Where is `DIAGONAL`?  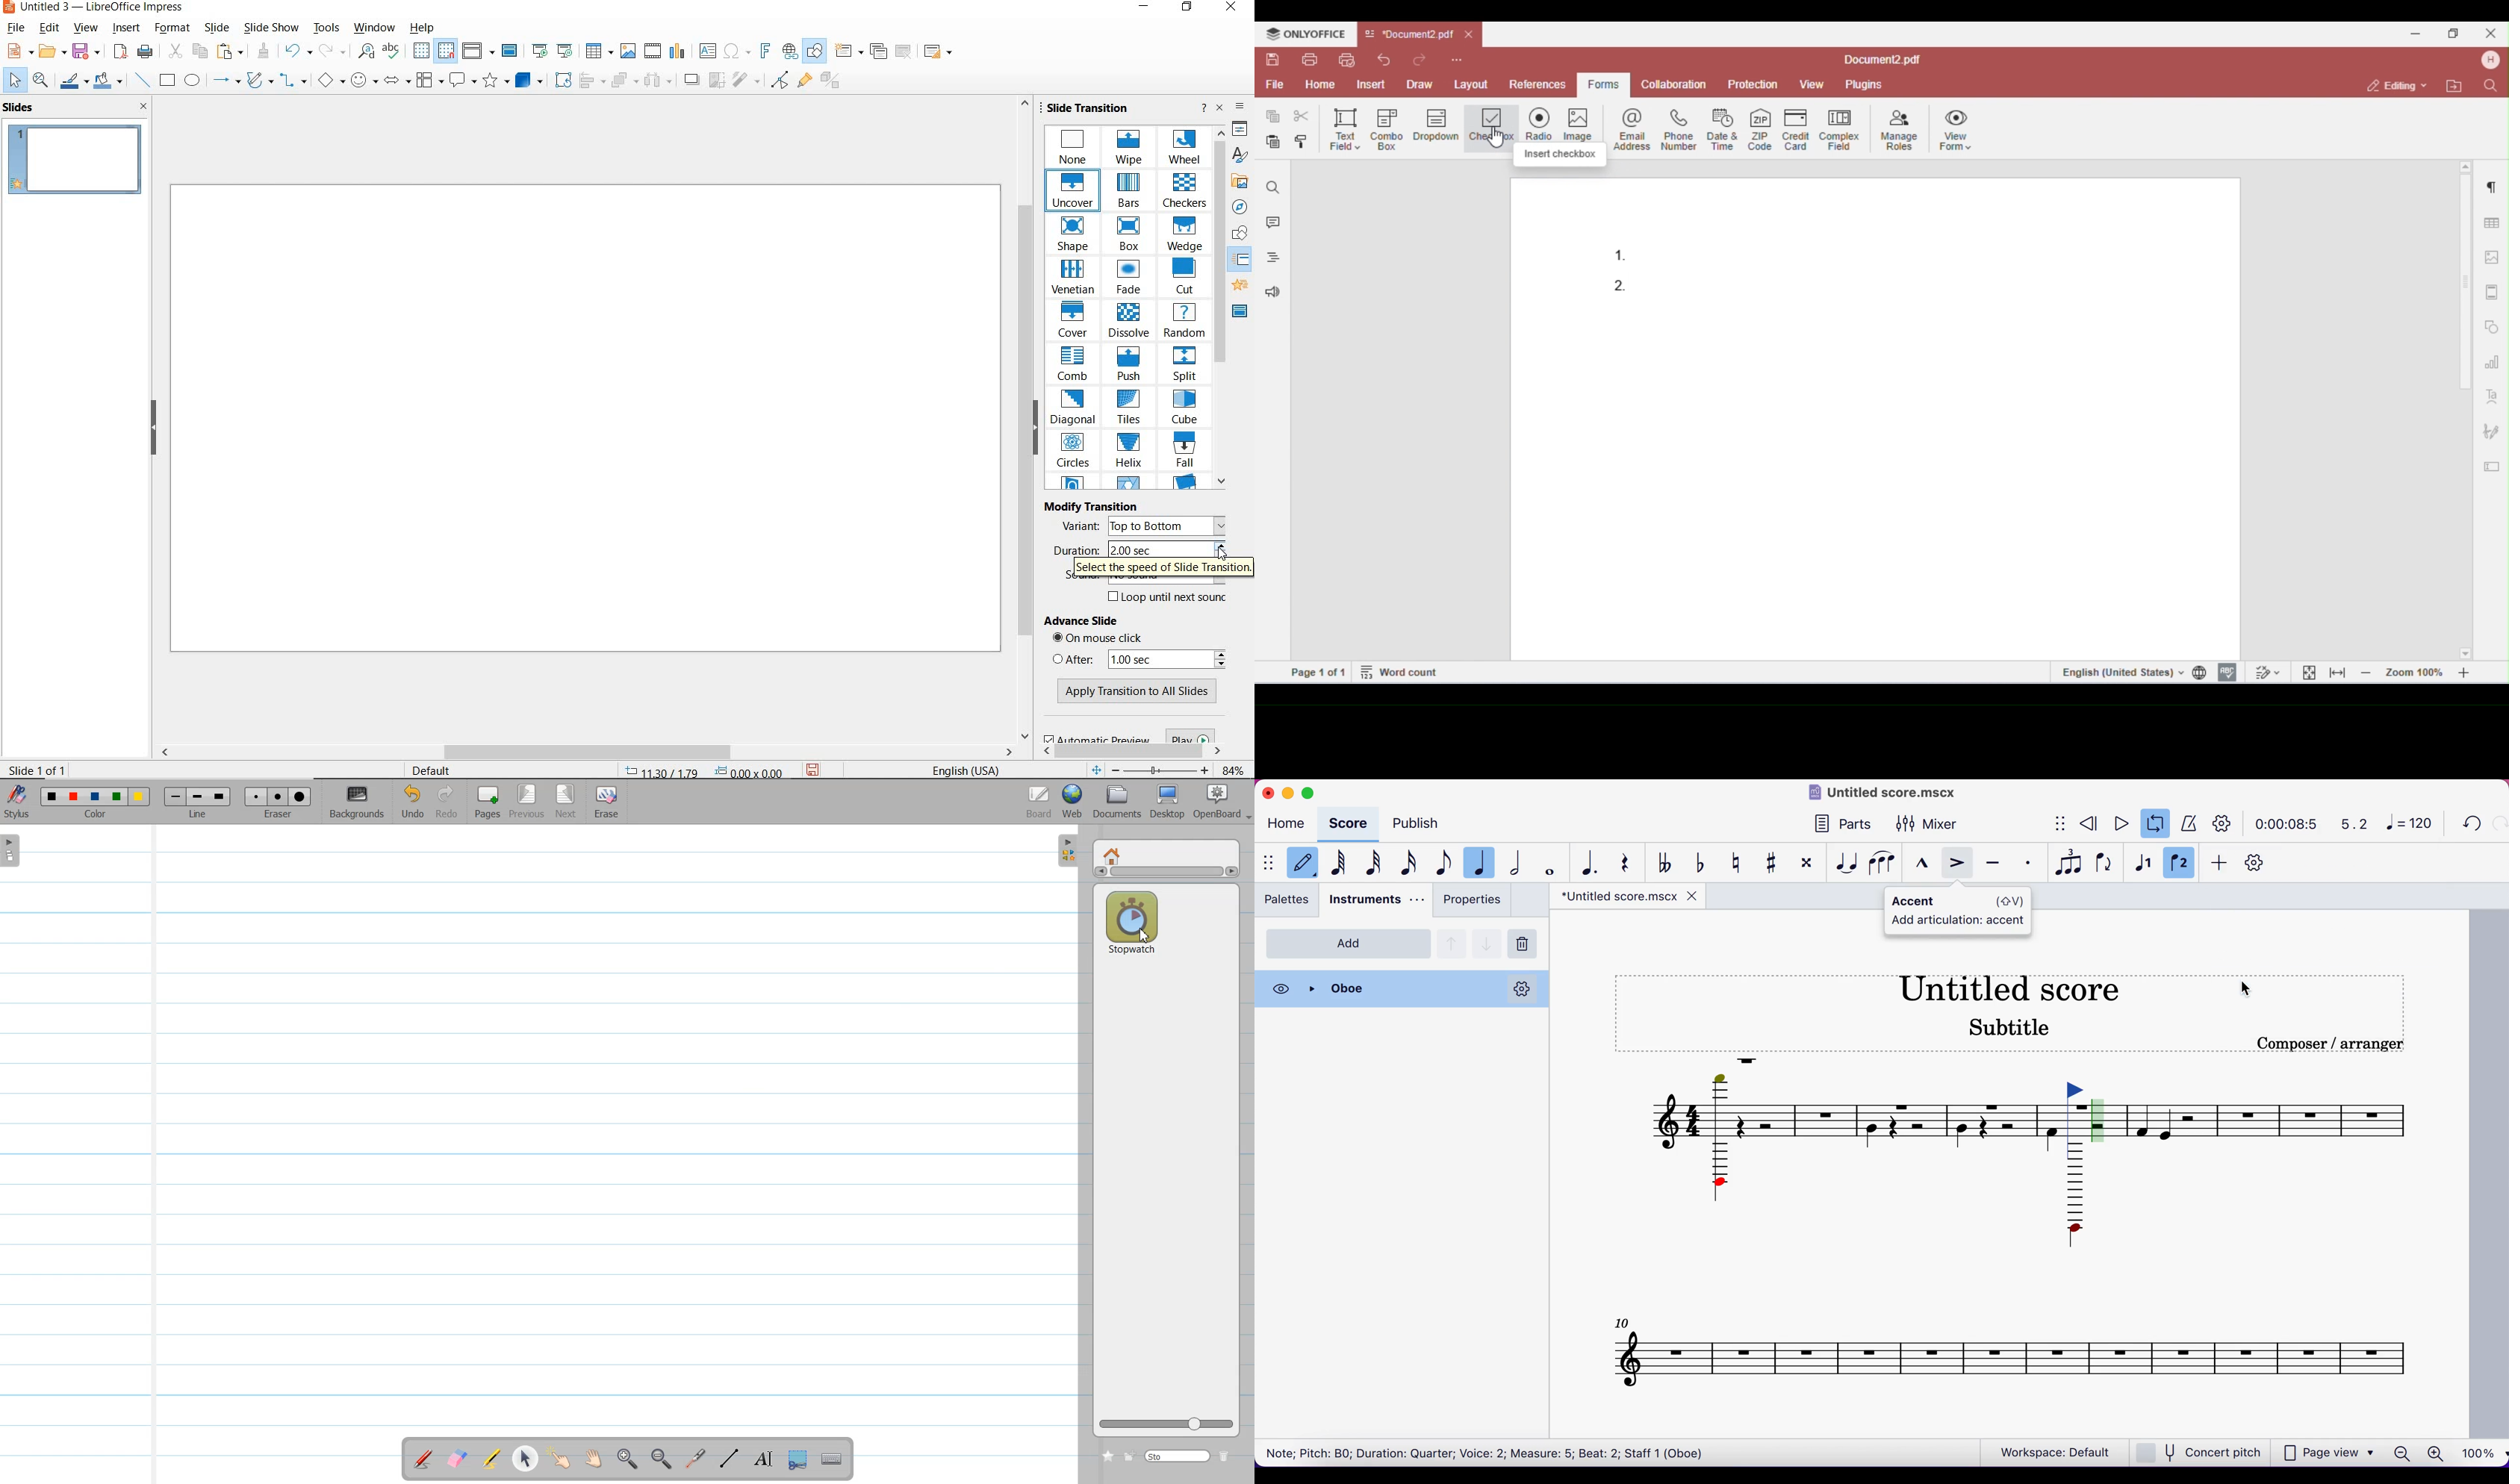
DIAGONAL is located at coordinates (1074, 408).